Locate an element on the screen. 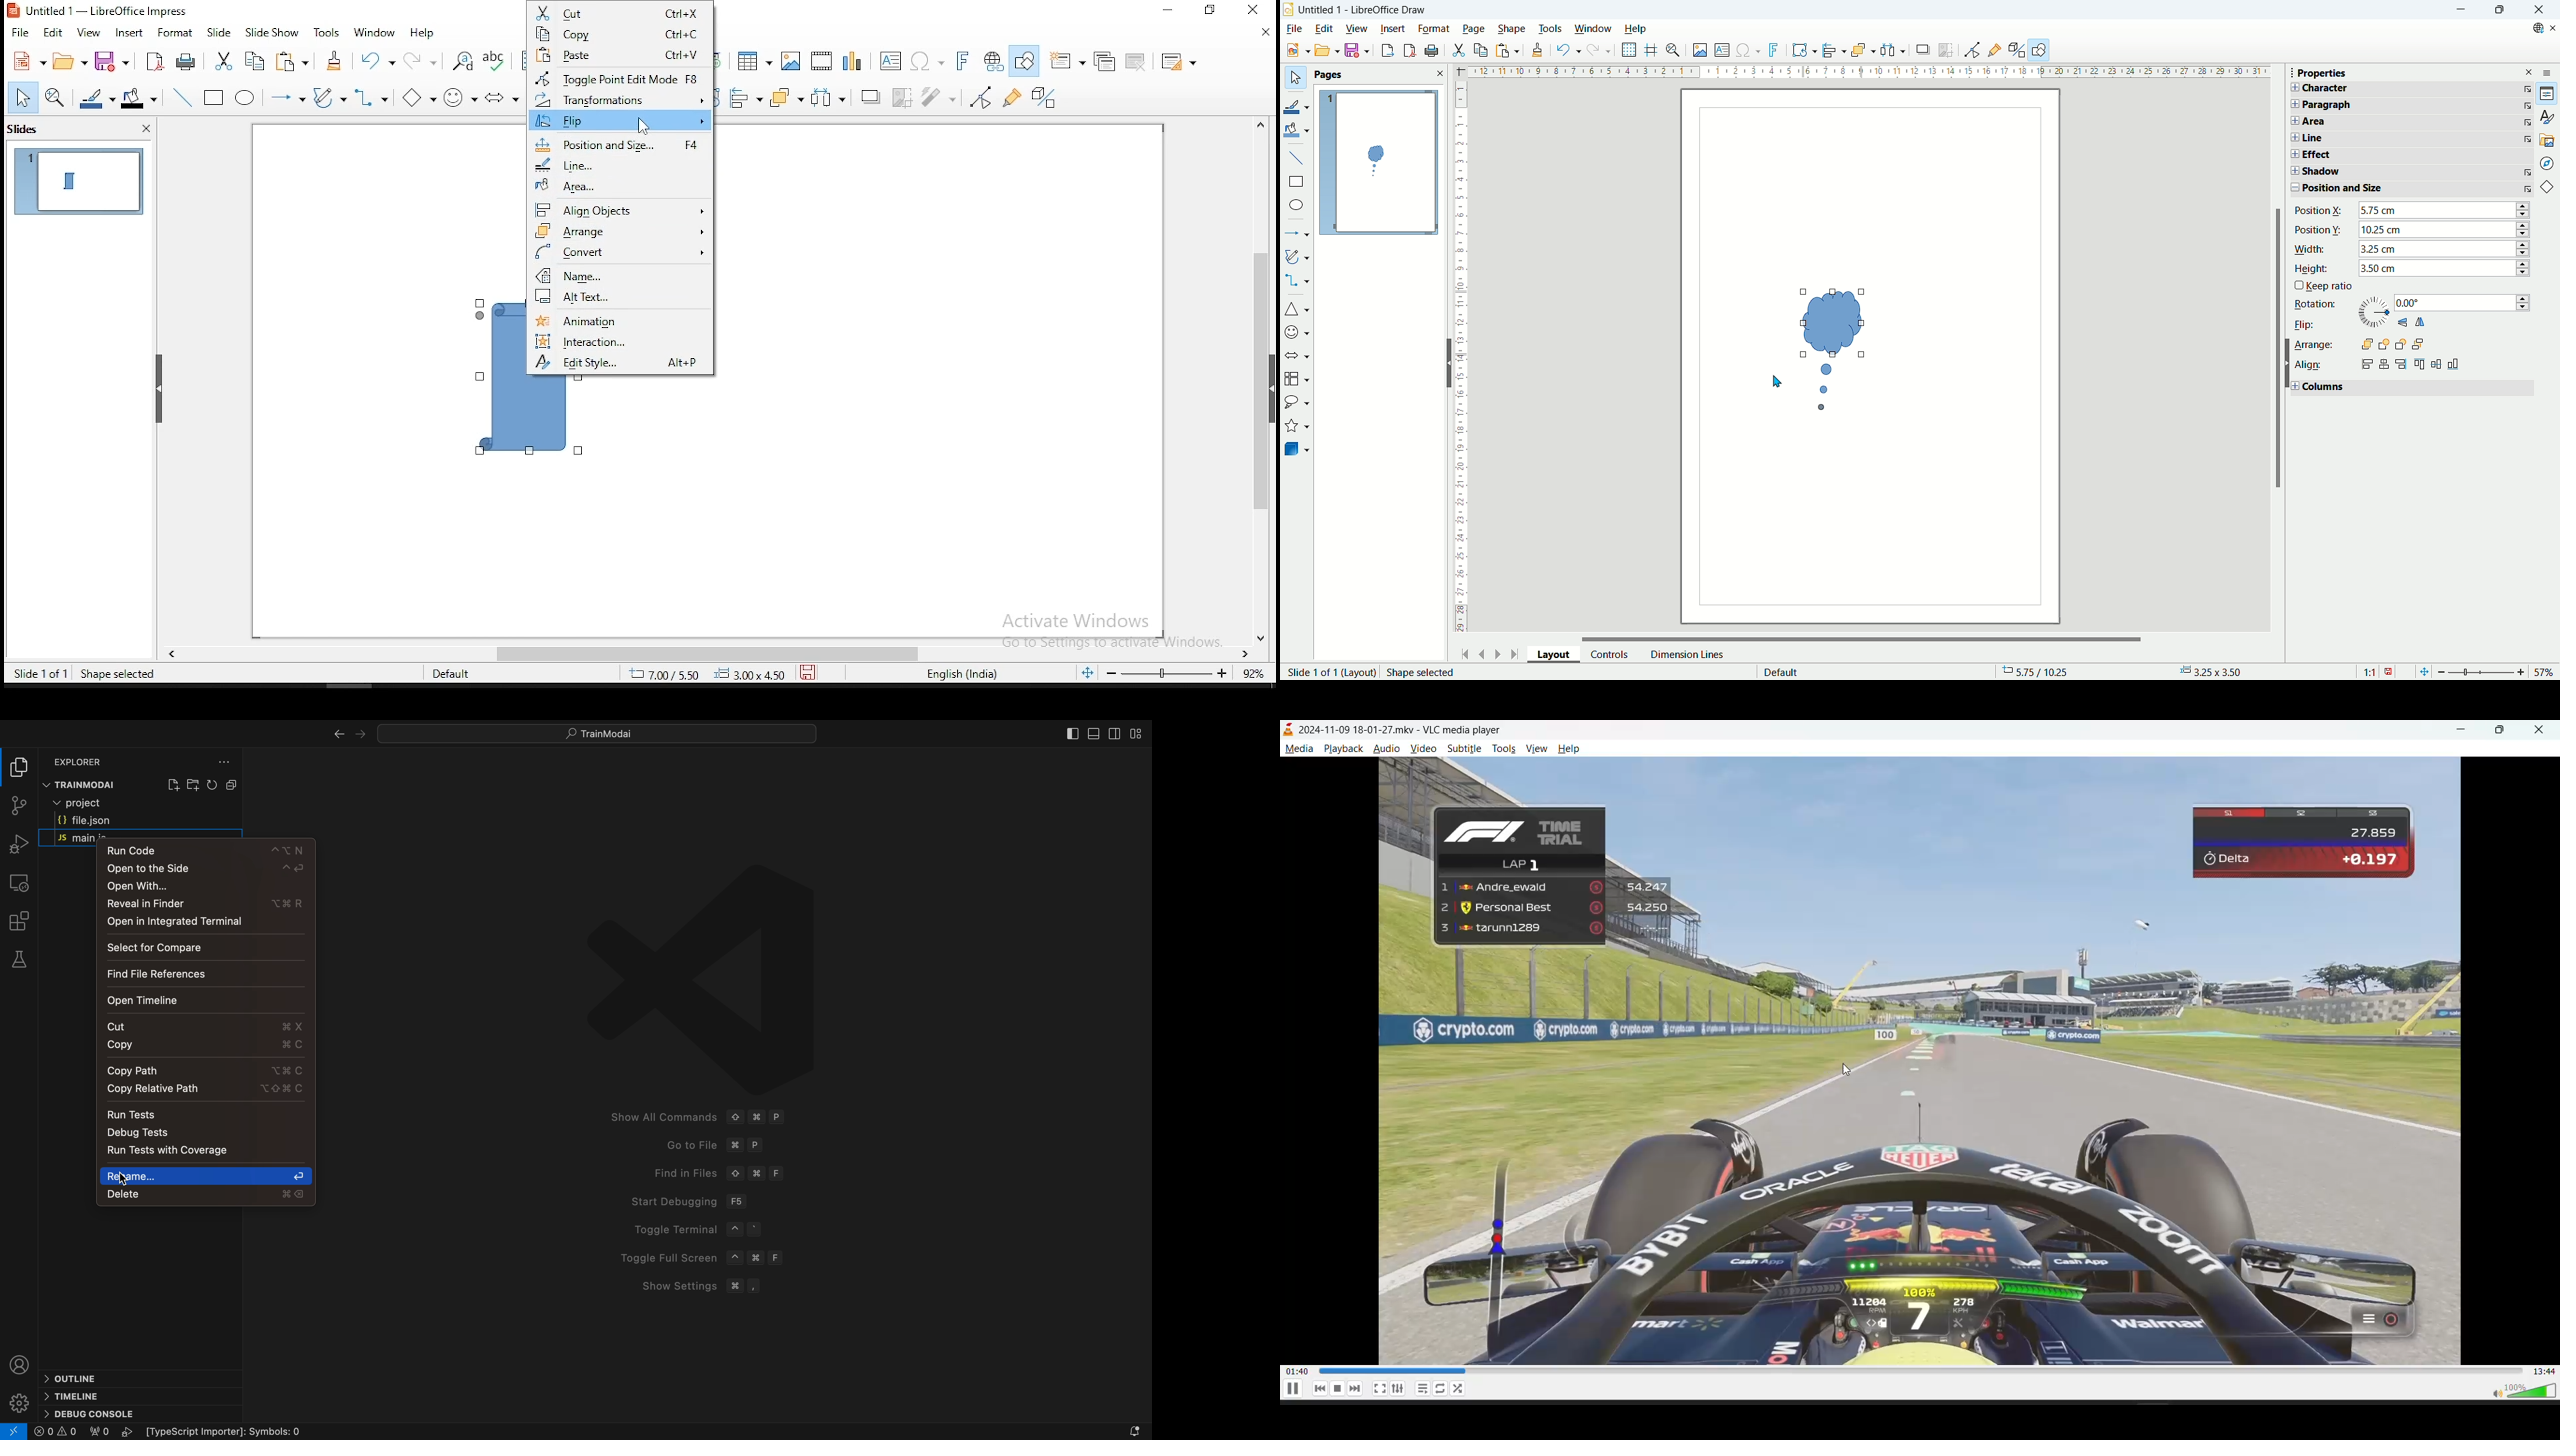 Image resolution: width=2576 pixels, height=1456 pixels. playlist is located at coordinates (1420, 1388).